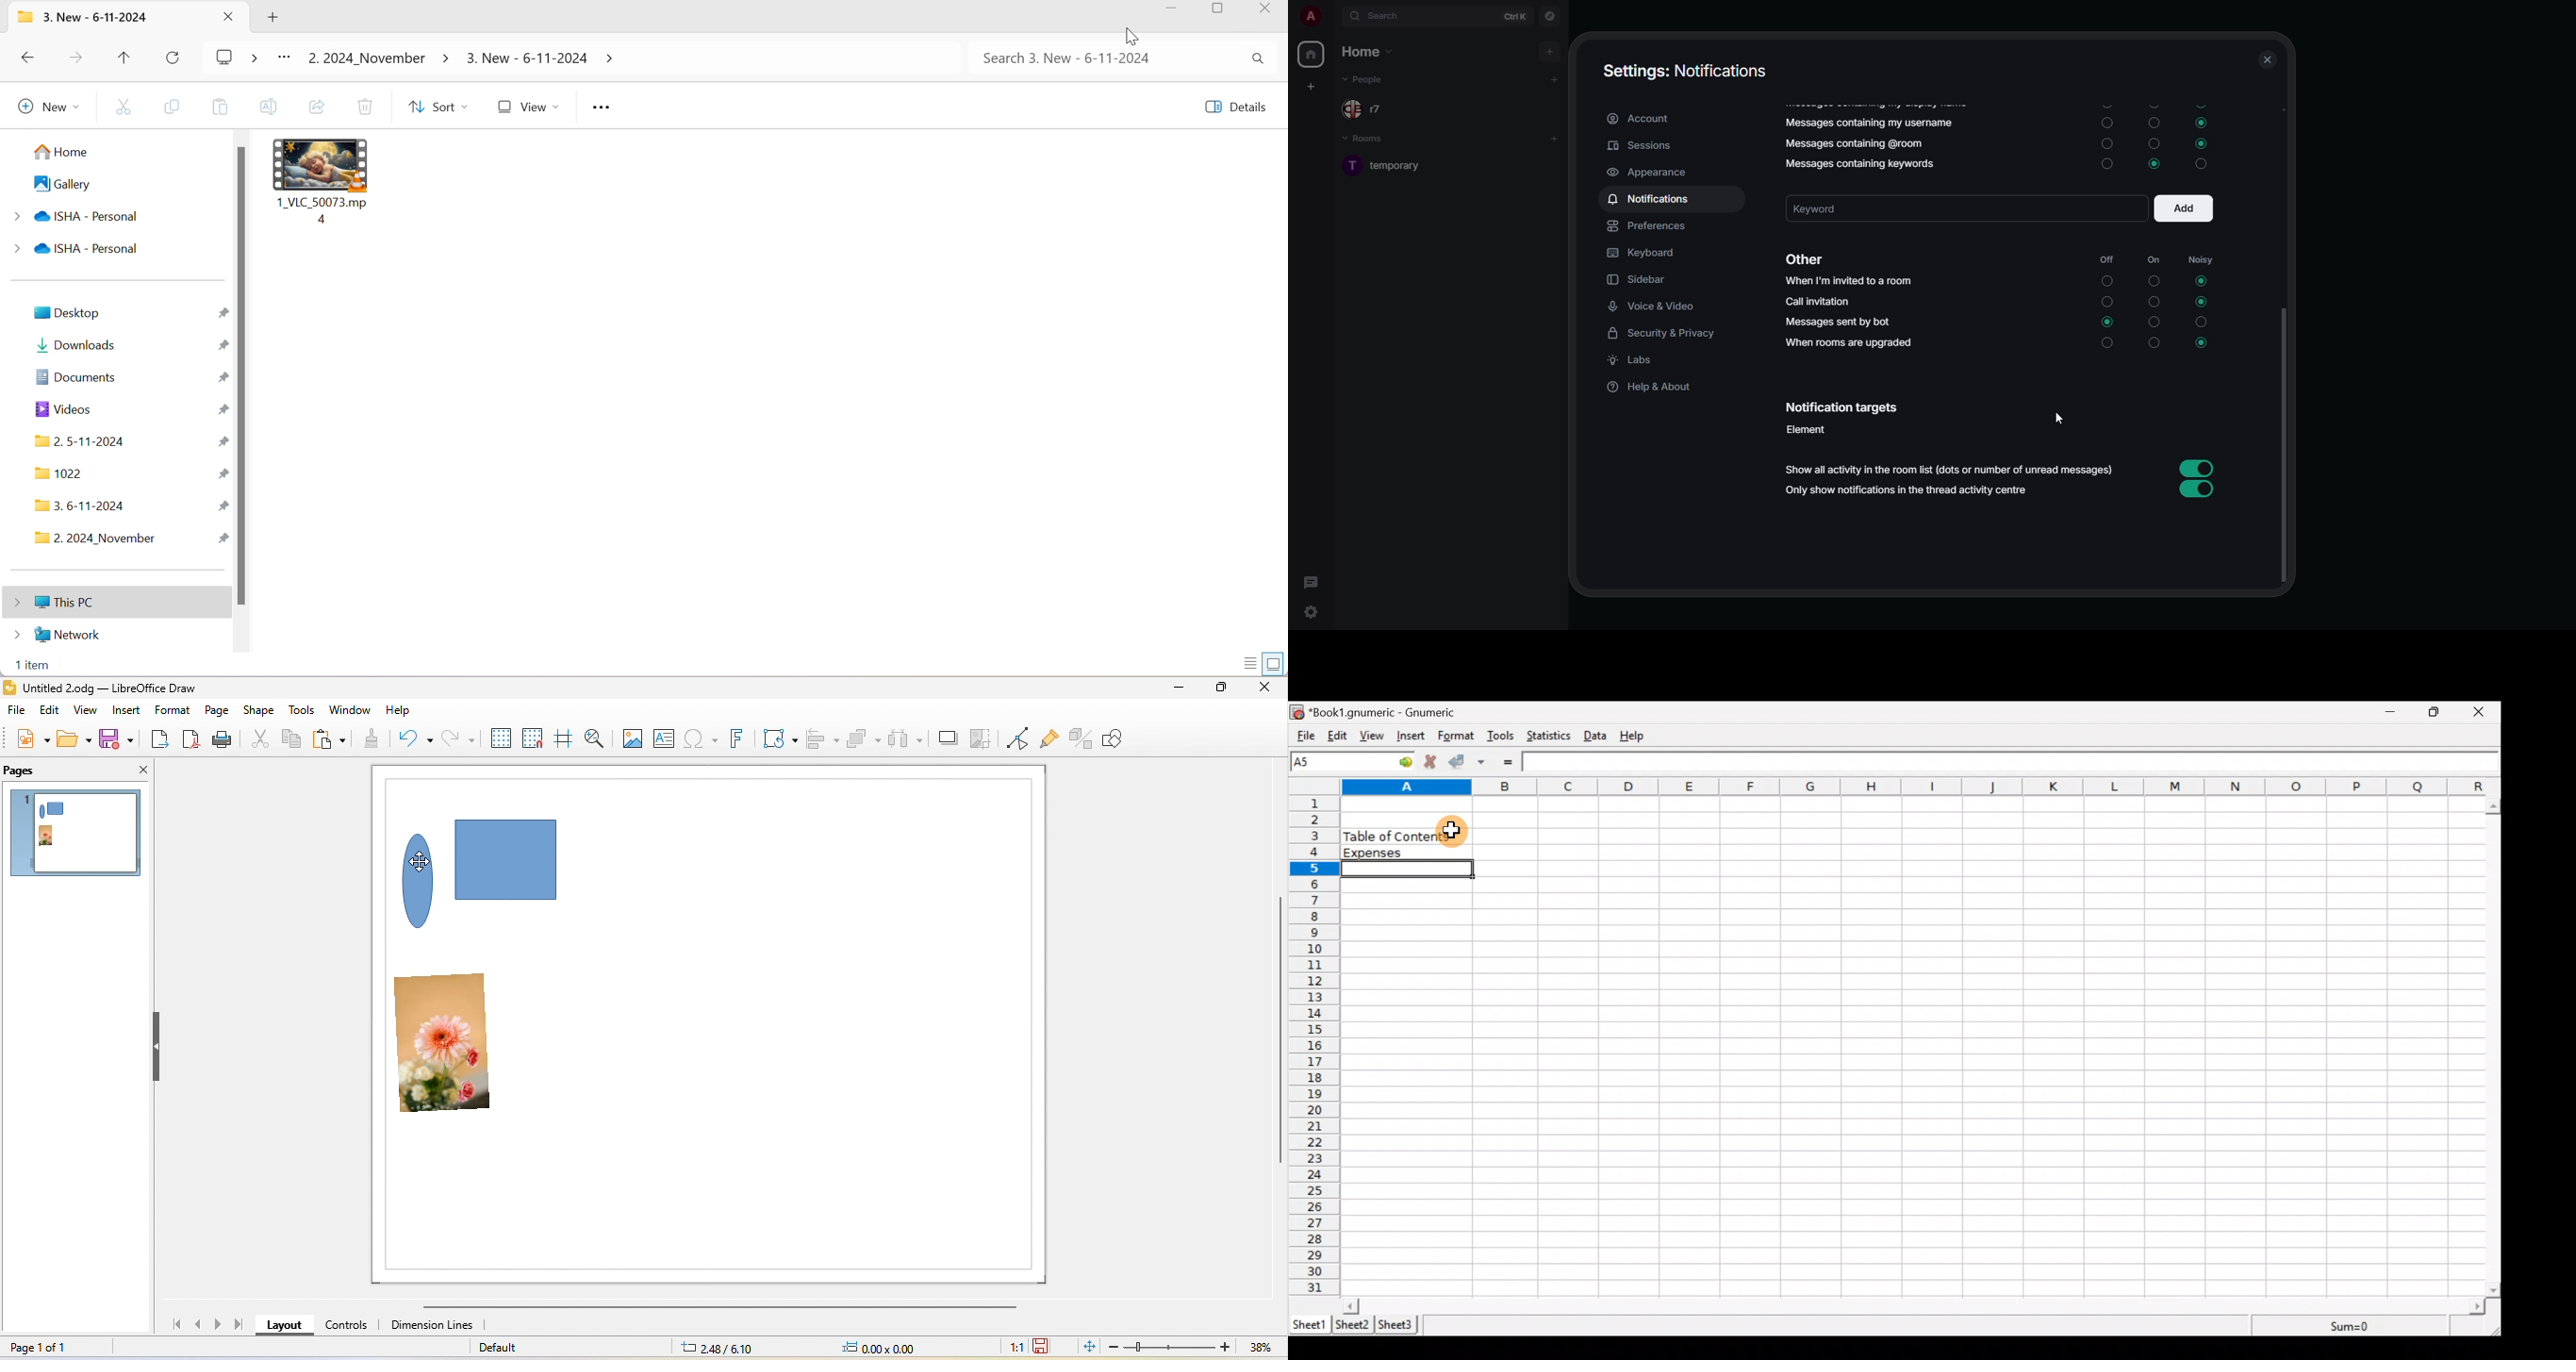 This screenshot has height=1372, width=2576. I want to click on off, so click(2103, 260).